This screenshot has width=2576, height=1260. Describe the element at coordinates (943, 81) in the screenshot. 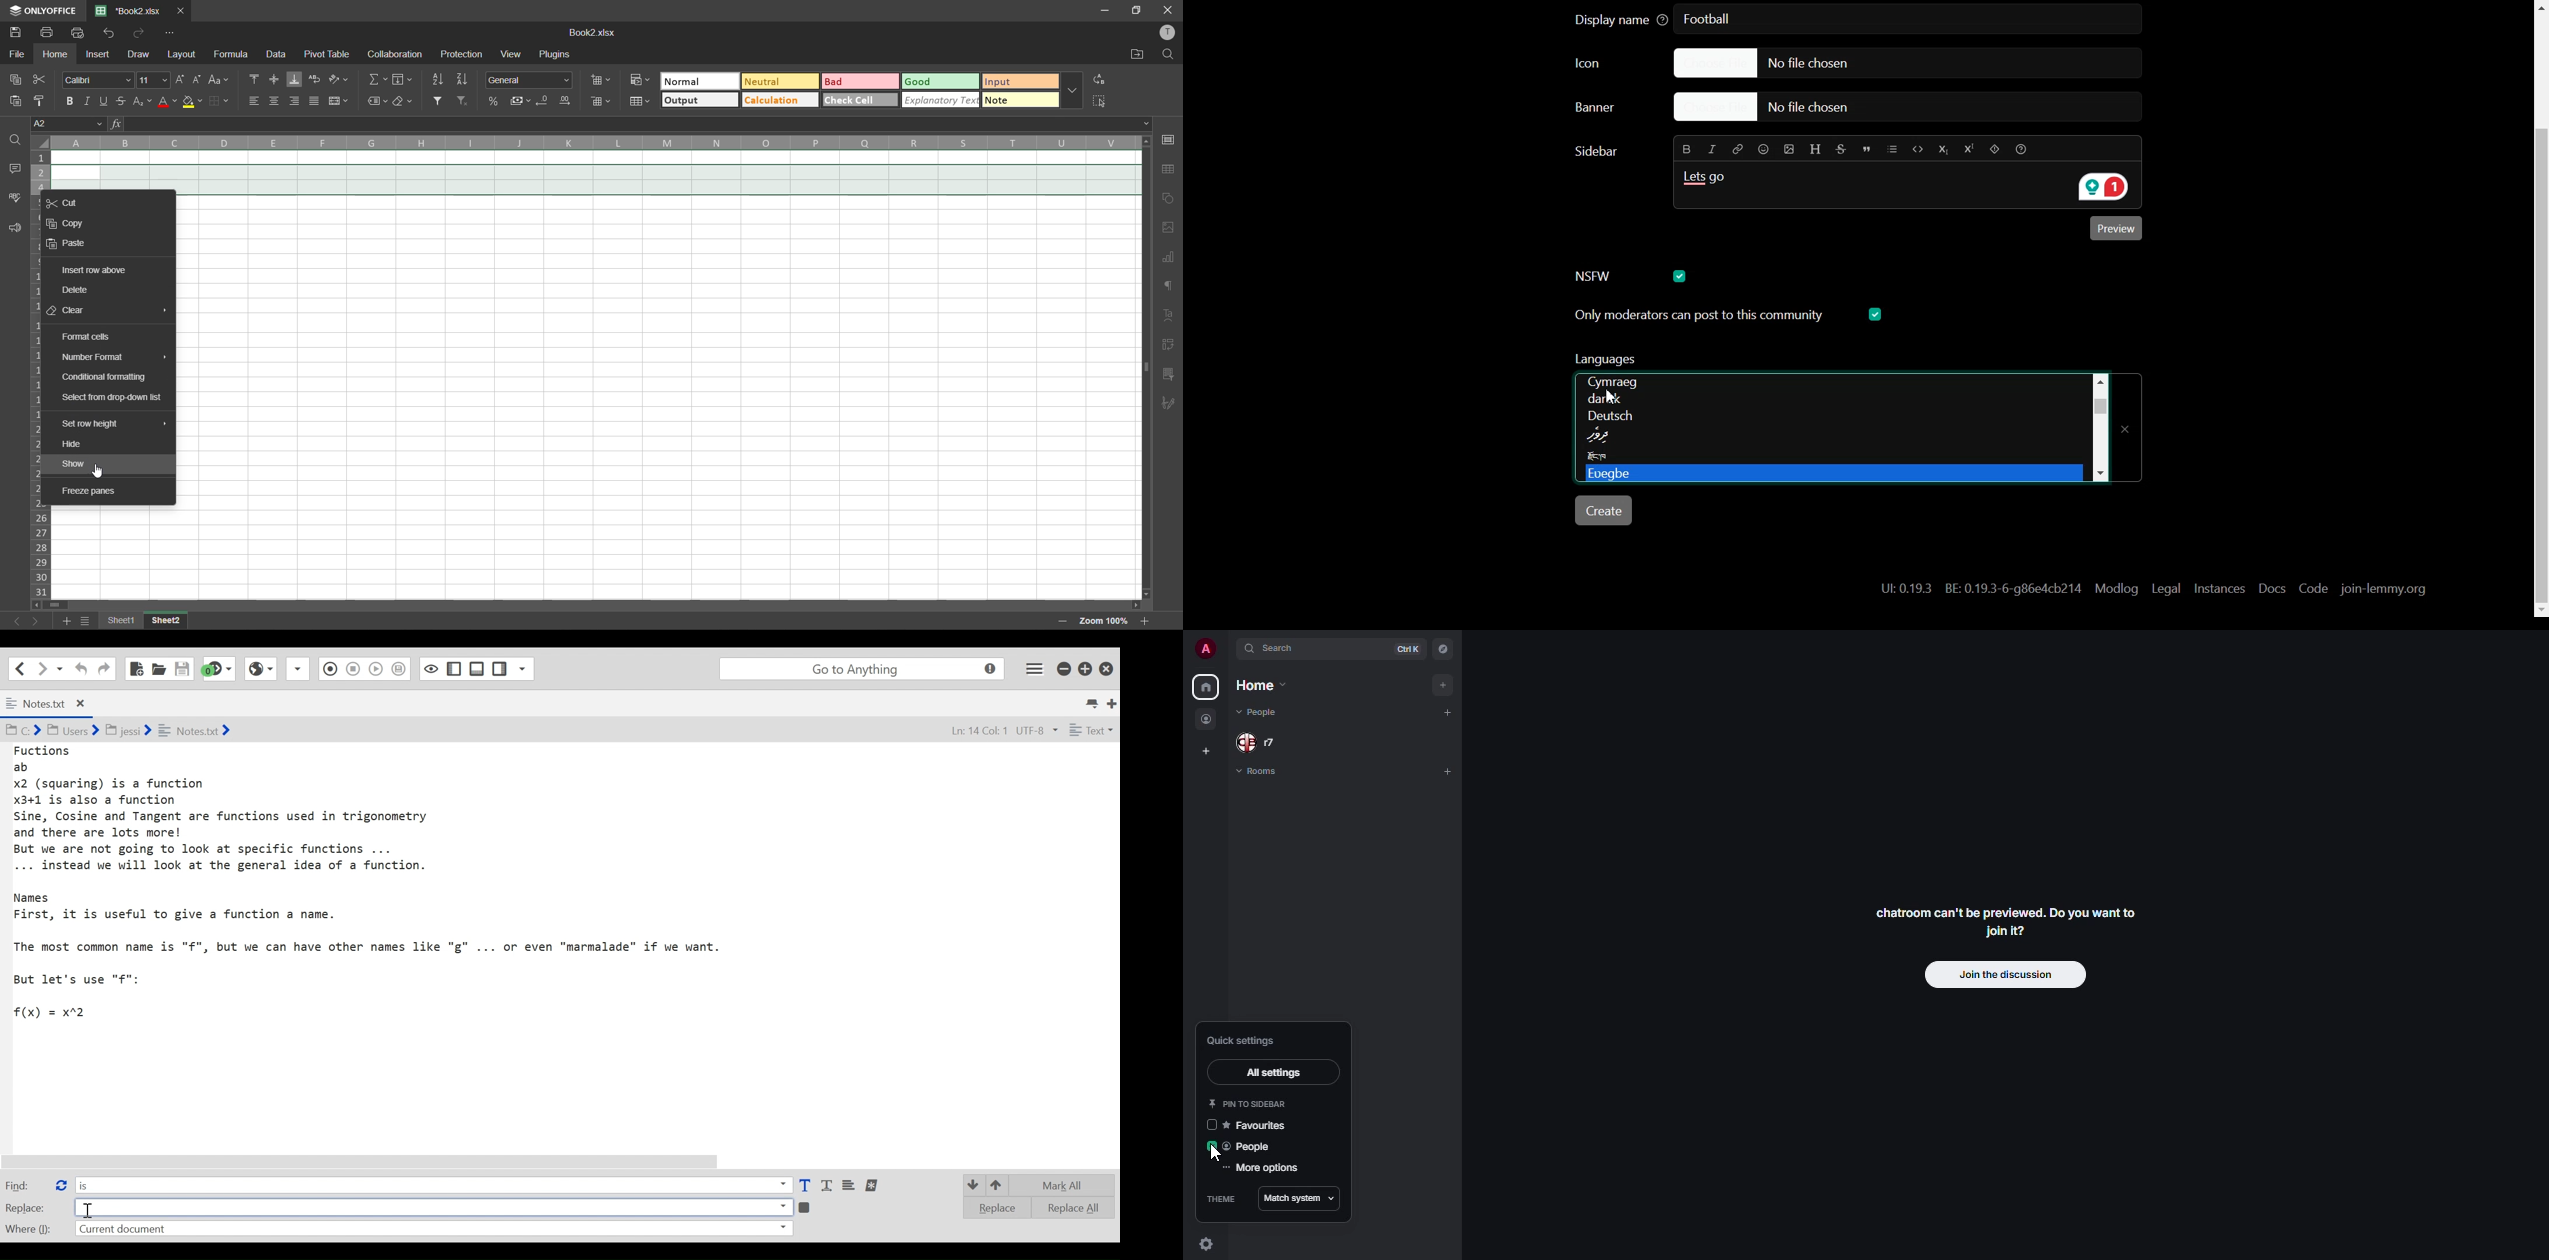

I see `good` at that location.